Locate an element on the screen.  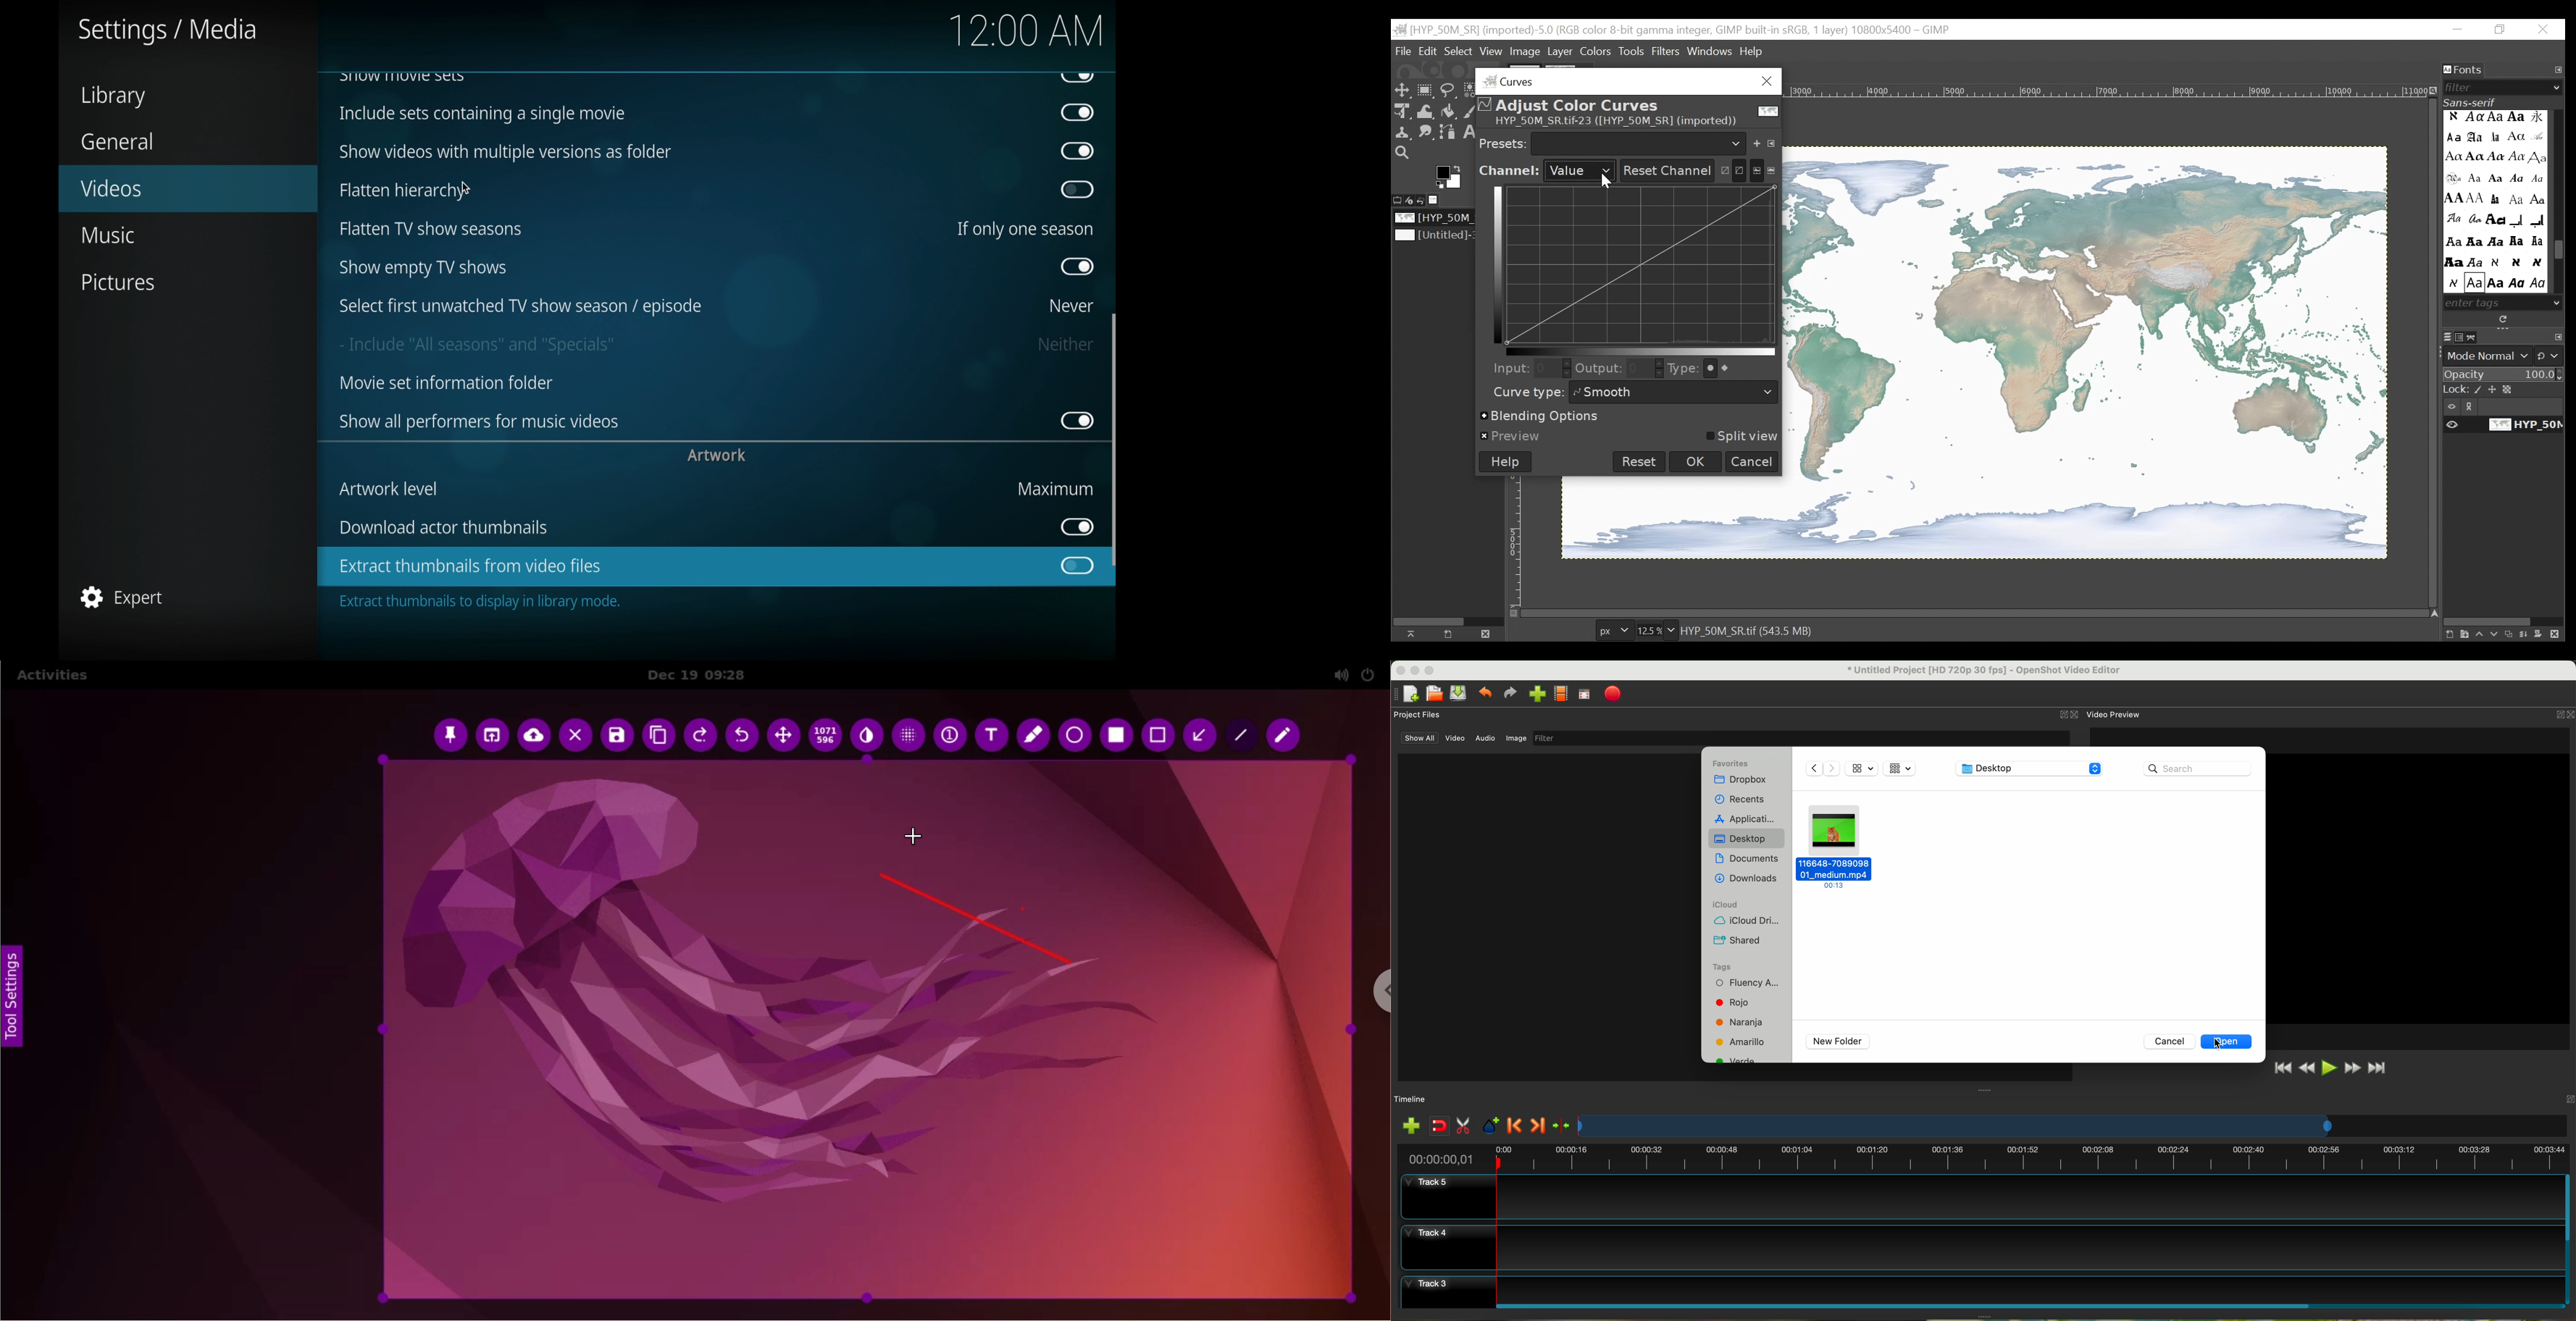
include sets containing a single movie is located at coordinates (482, 114).